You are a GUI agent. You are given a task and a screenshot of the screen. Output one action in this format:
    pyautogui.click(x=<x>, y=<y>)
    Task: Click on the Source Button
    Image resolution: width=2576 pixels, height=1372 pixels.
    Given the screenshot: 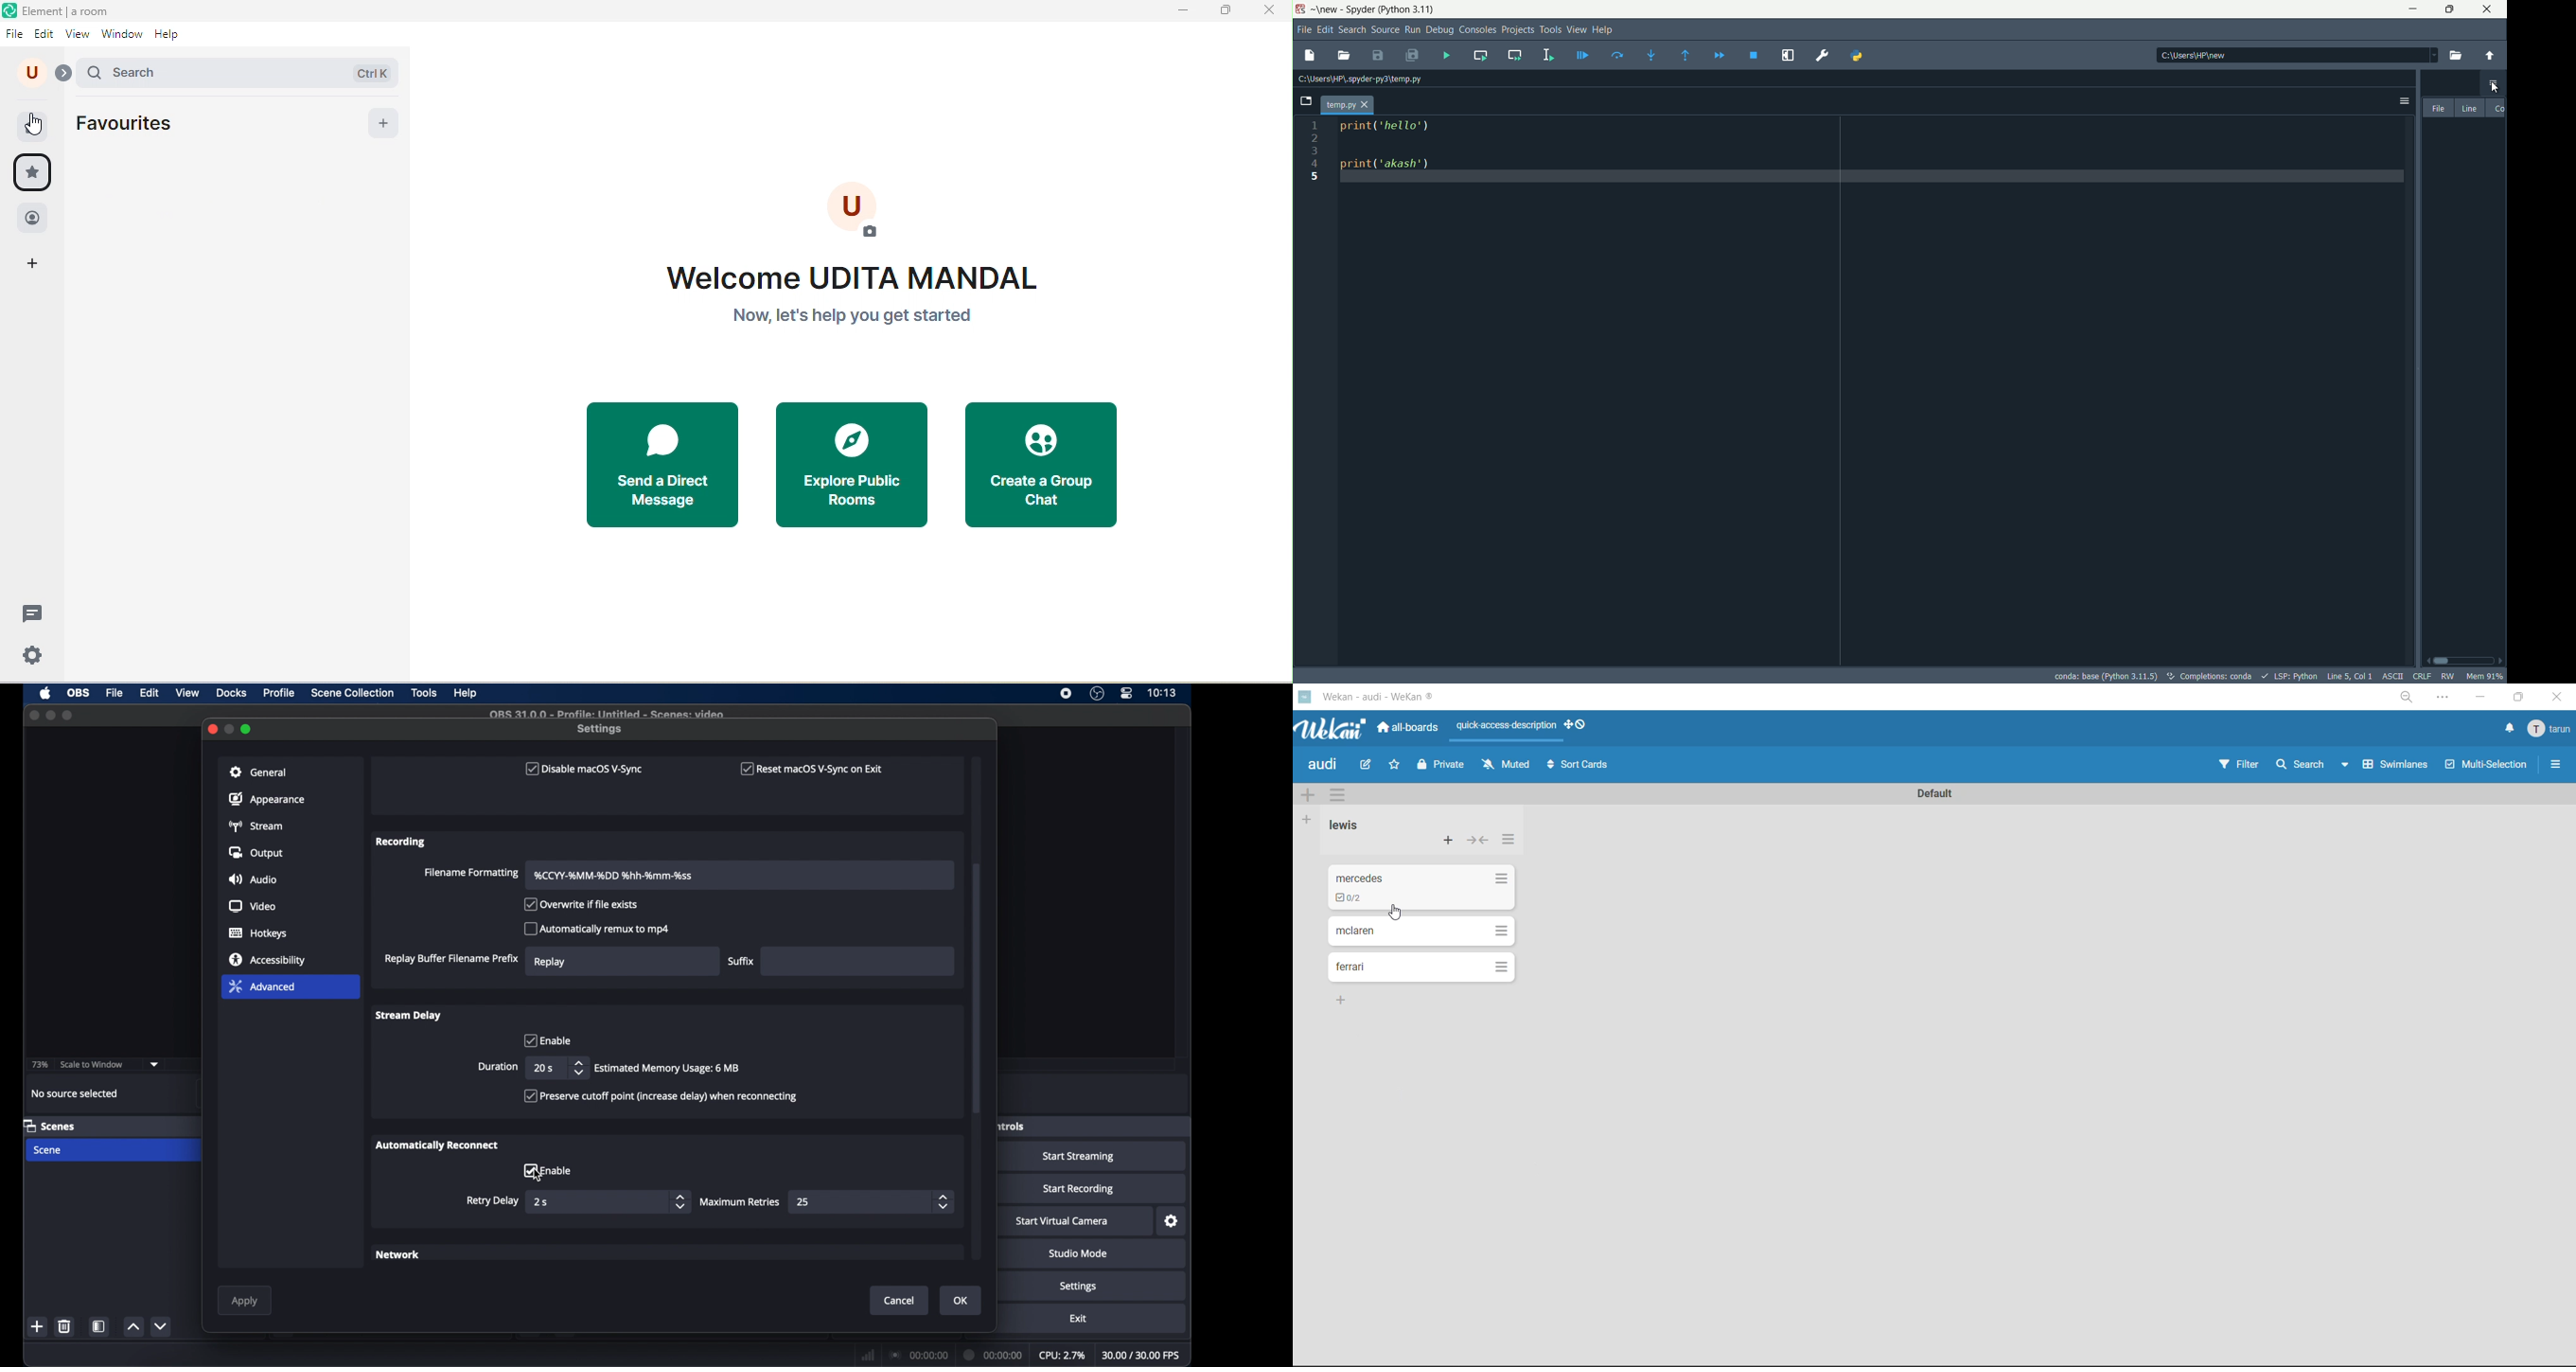 What is the action you would take?
    pyautogui.click(x=1385, y=30)
    